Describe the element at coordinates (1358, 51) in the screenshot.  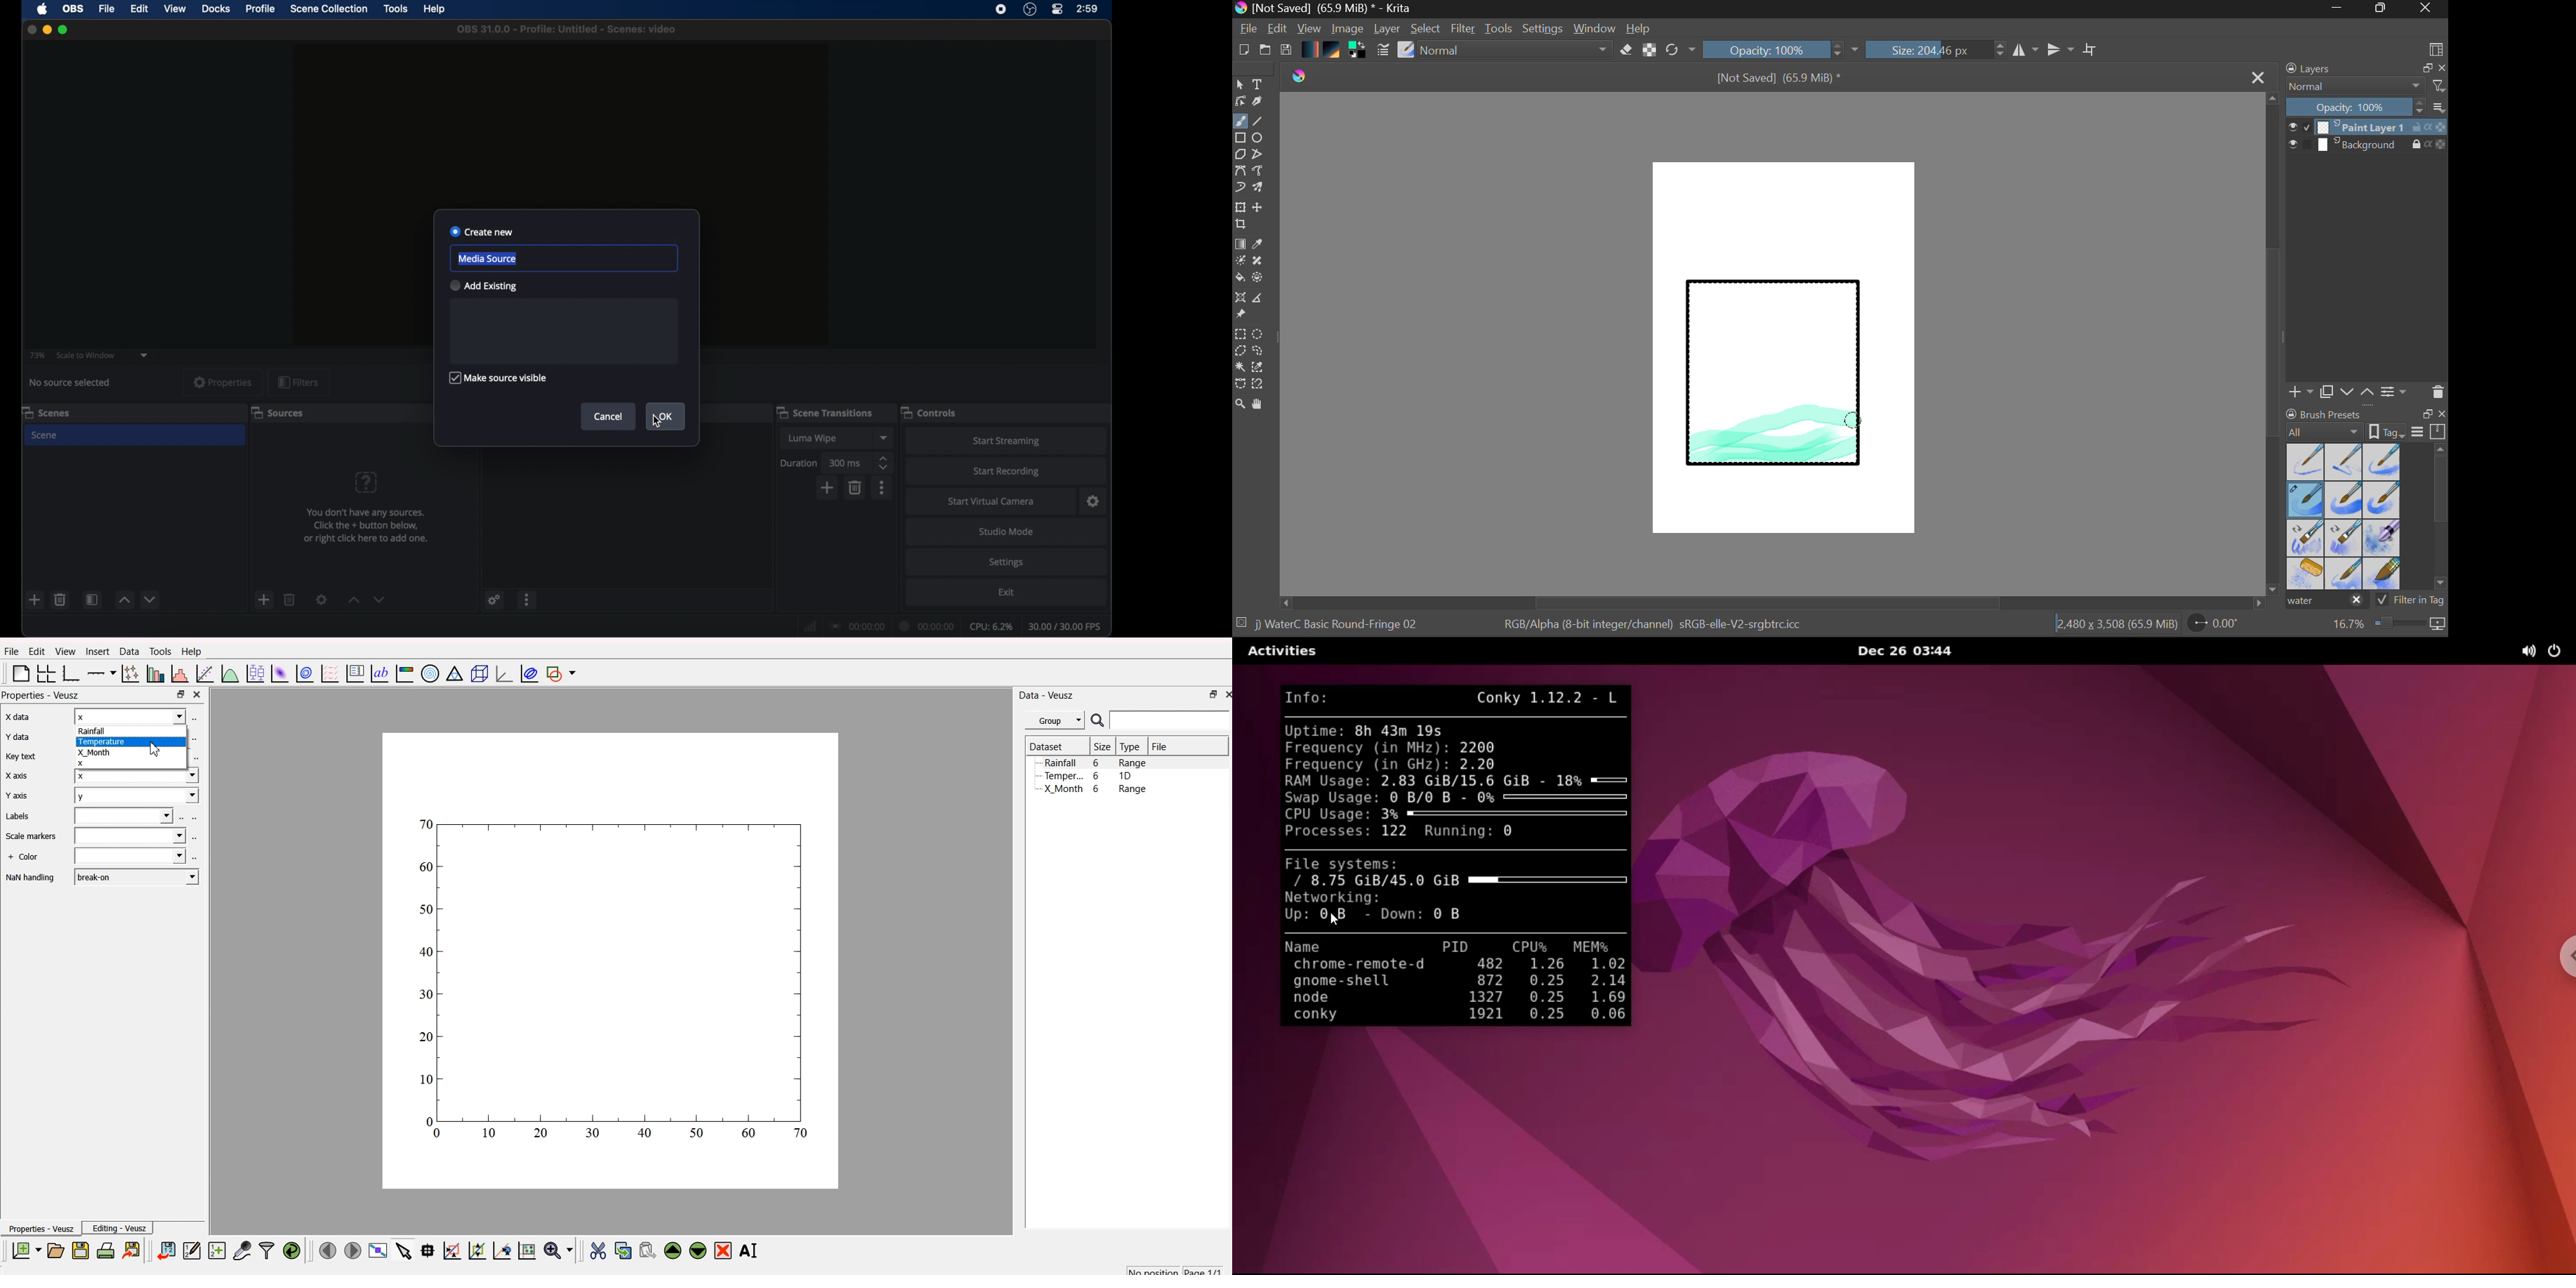
I see `Colors in use` at that location.